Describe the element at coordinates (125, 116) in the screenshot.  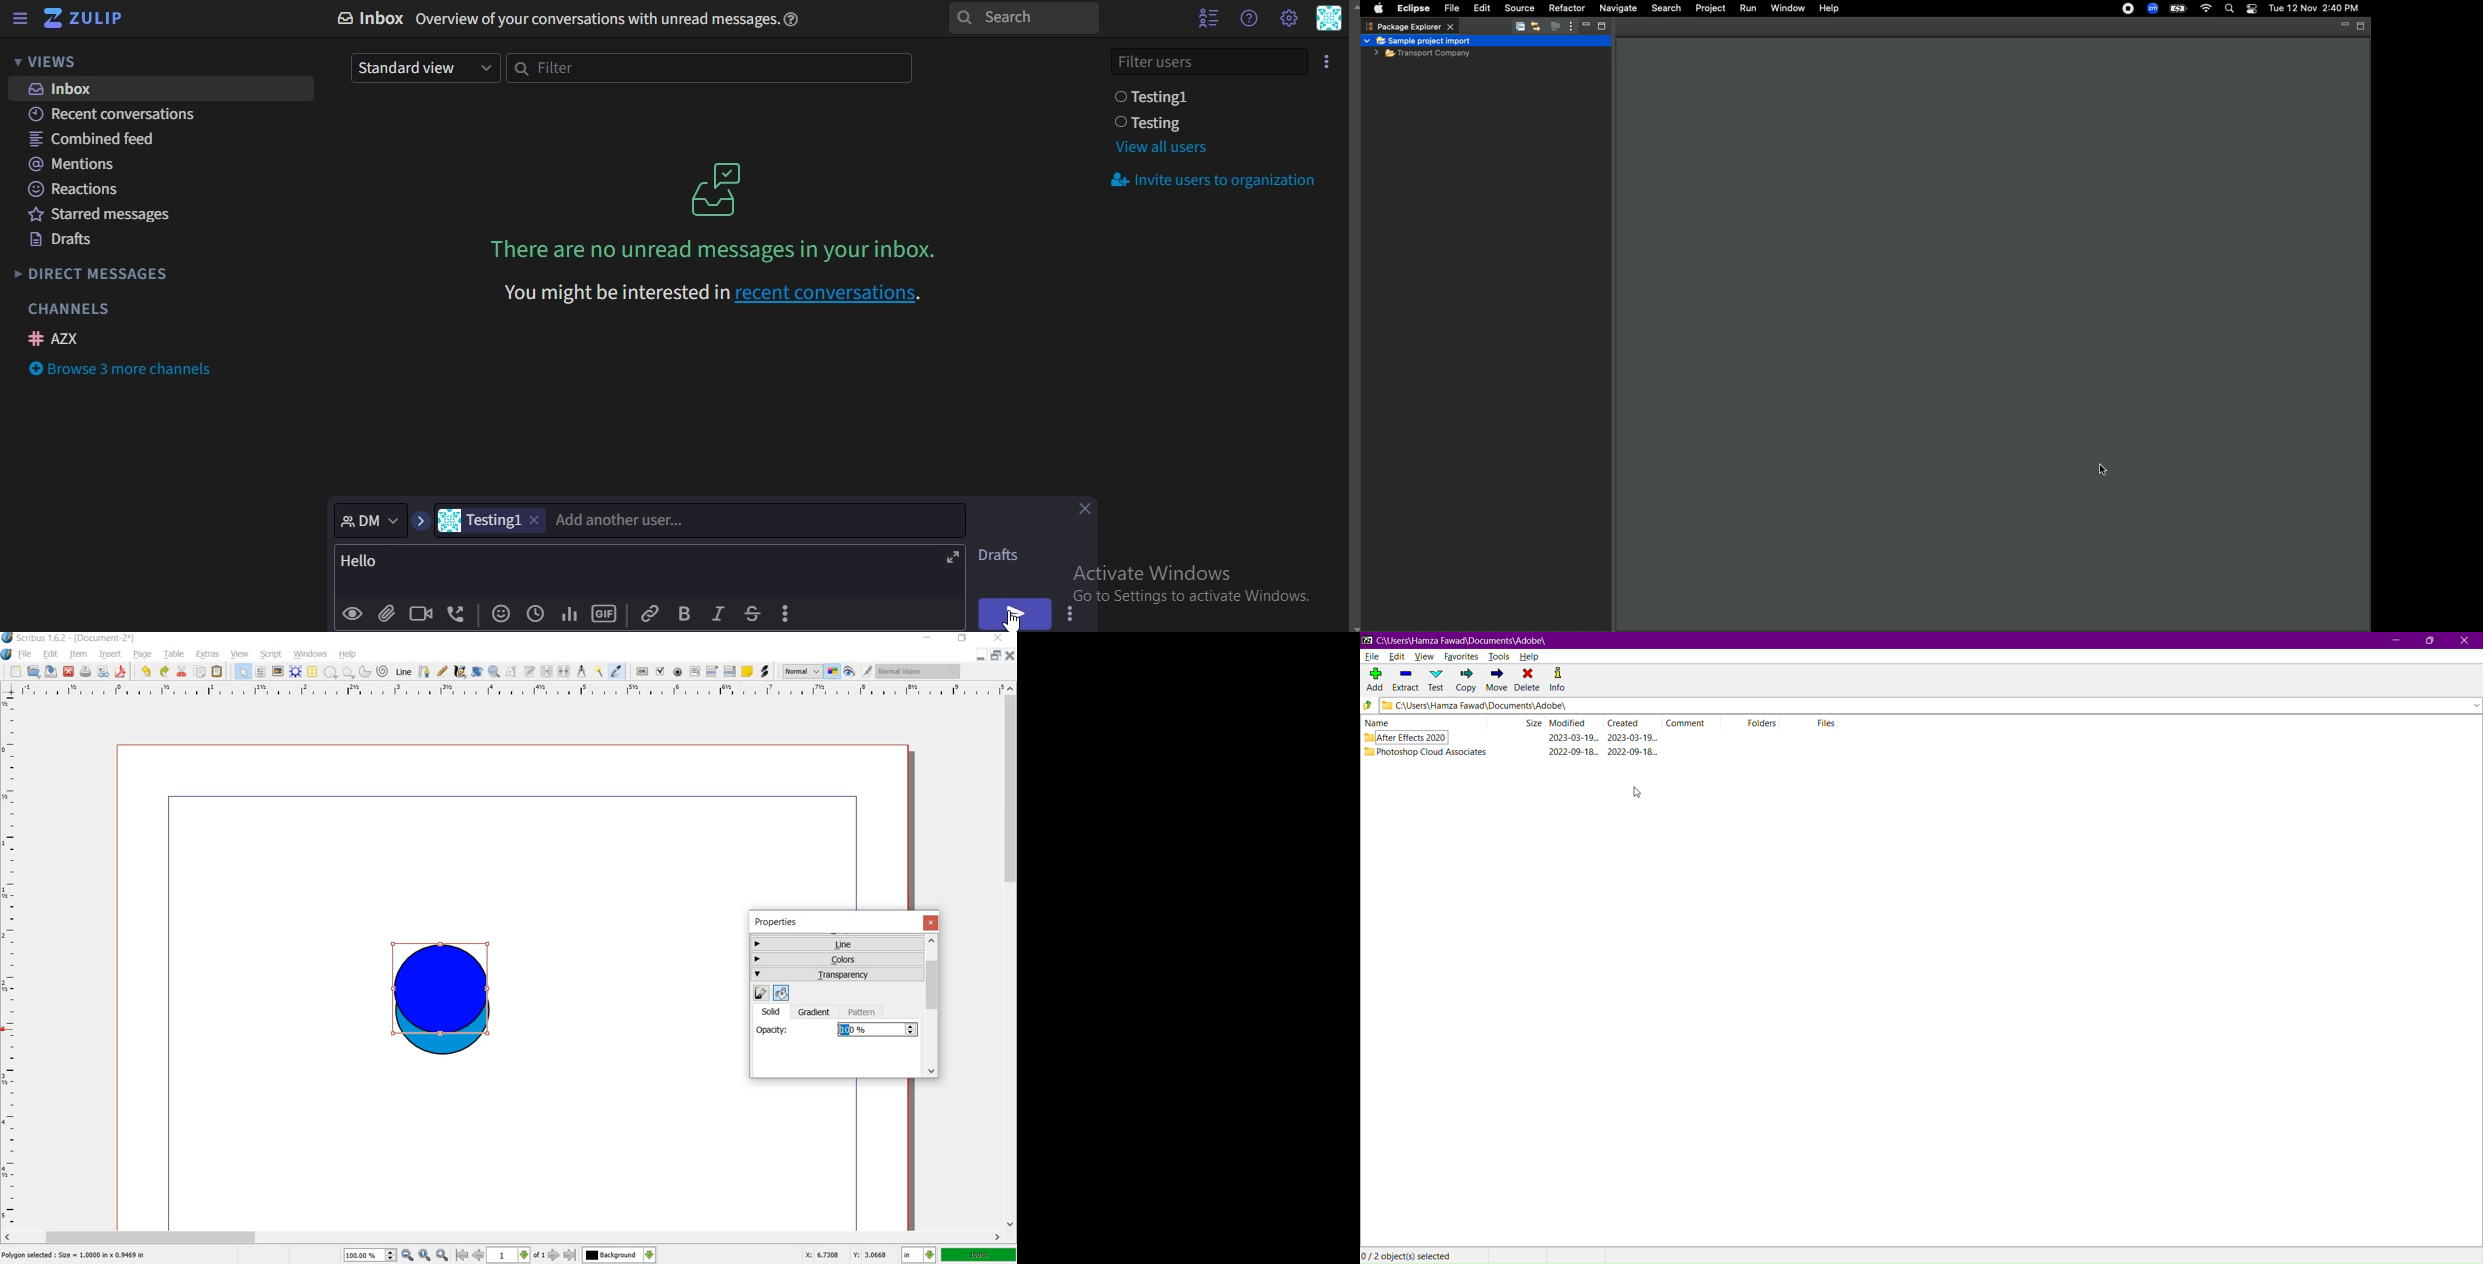
I see `recent conversations` at that location.